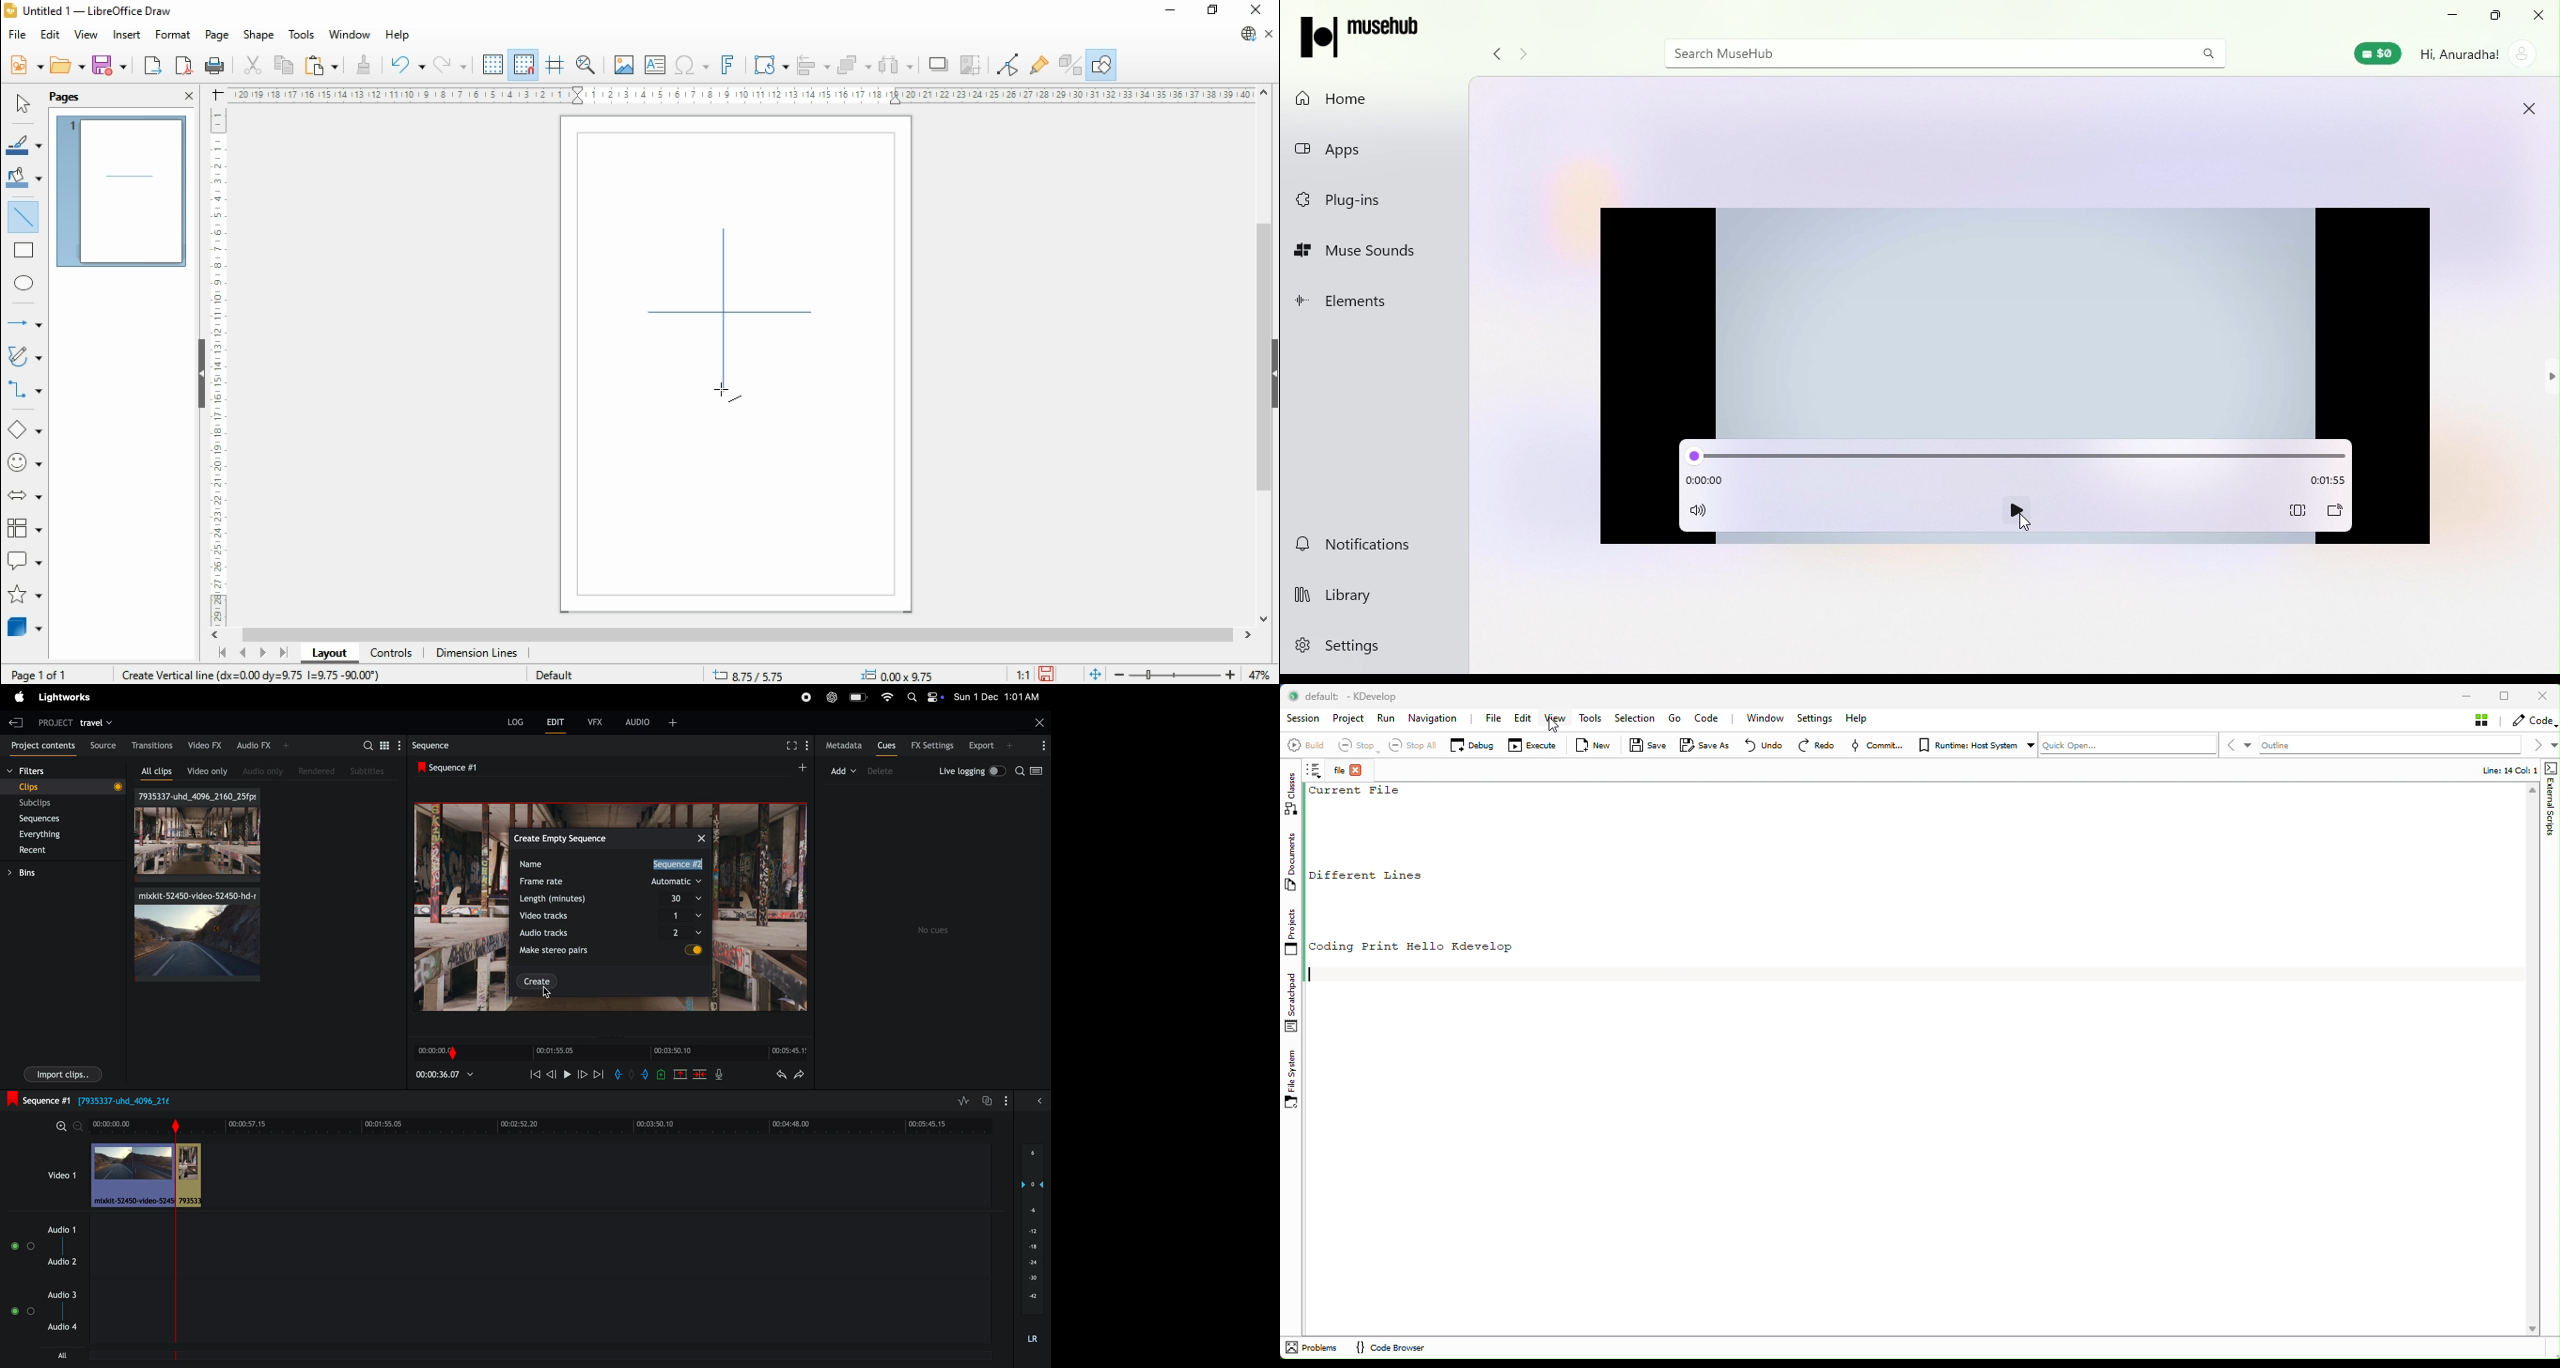 The height and width of the screenshot is (1372, 2576). What do you see at coordinates (586, 64) in the screenshot?
I see `pan and zoom` at bounding box center [586, 64].